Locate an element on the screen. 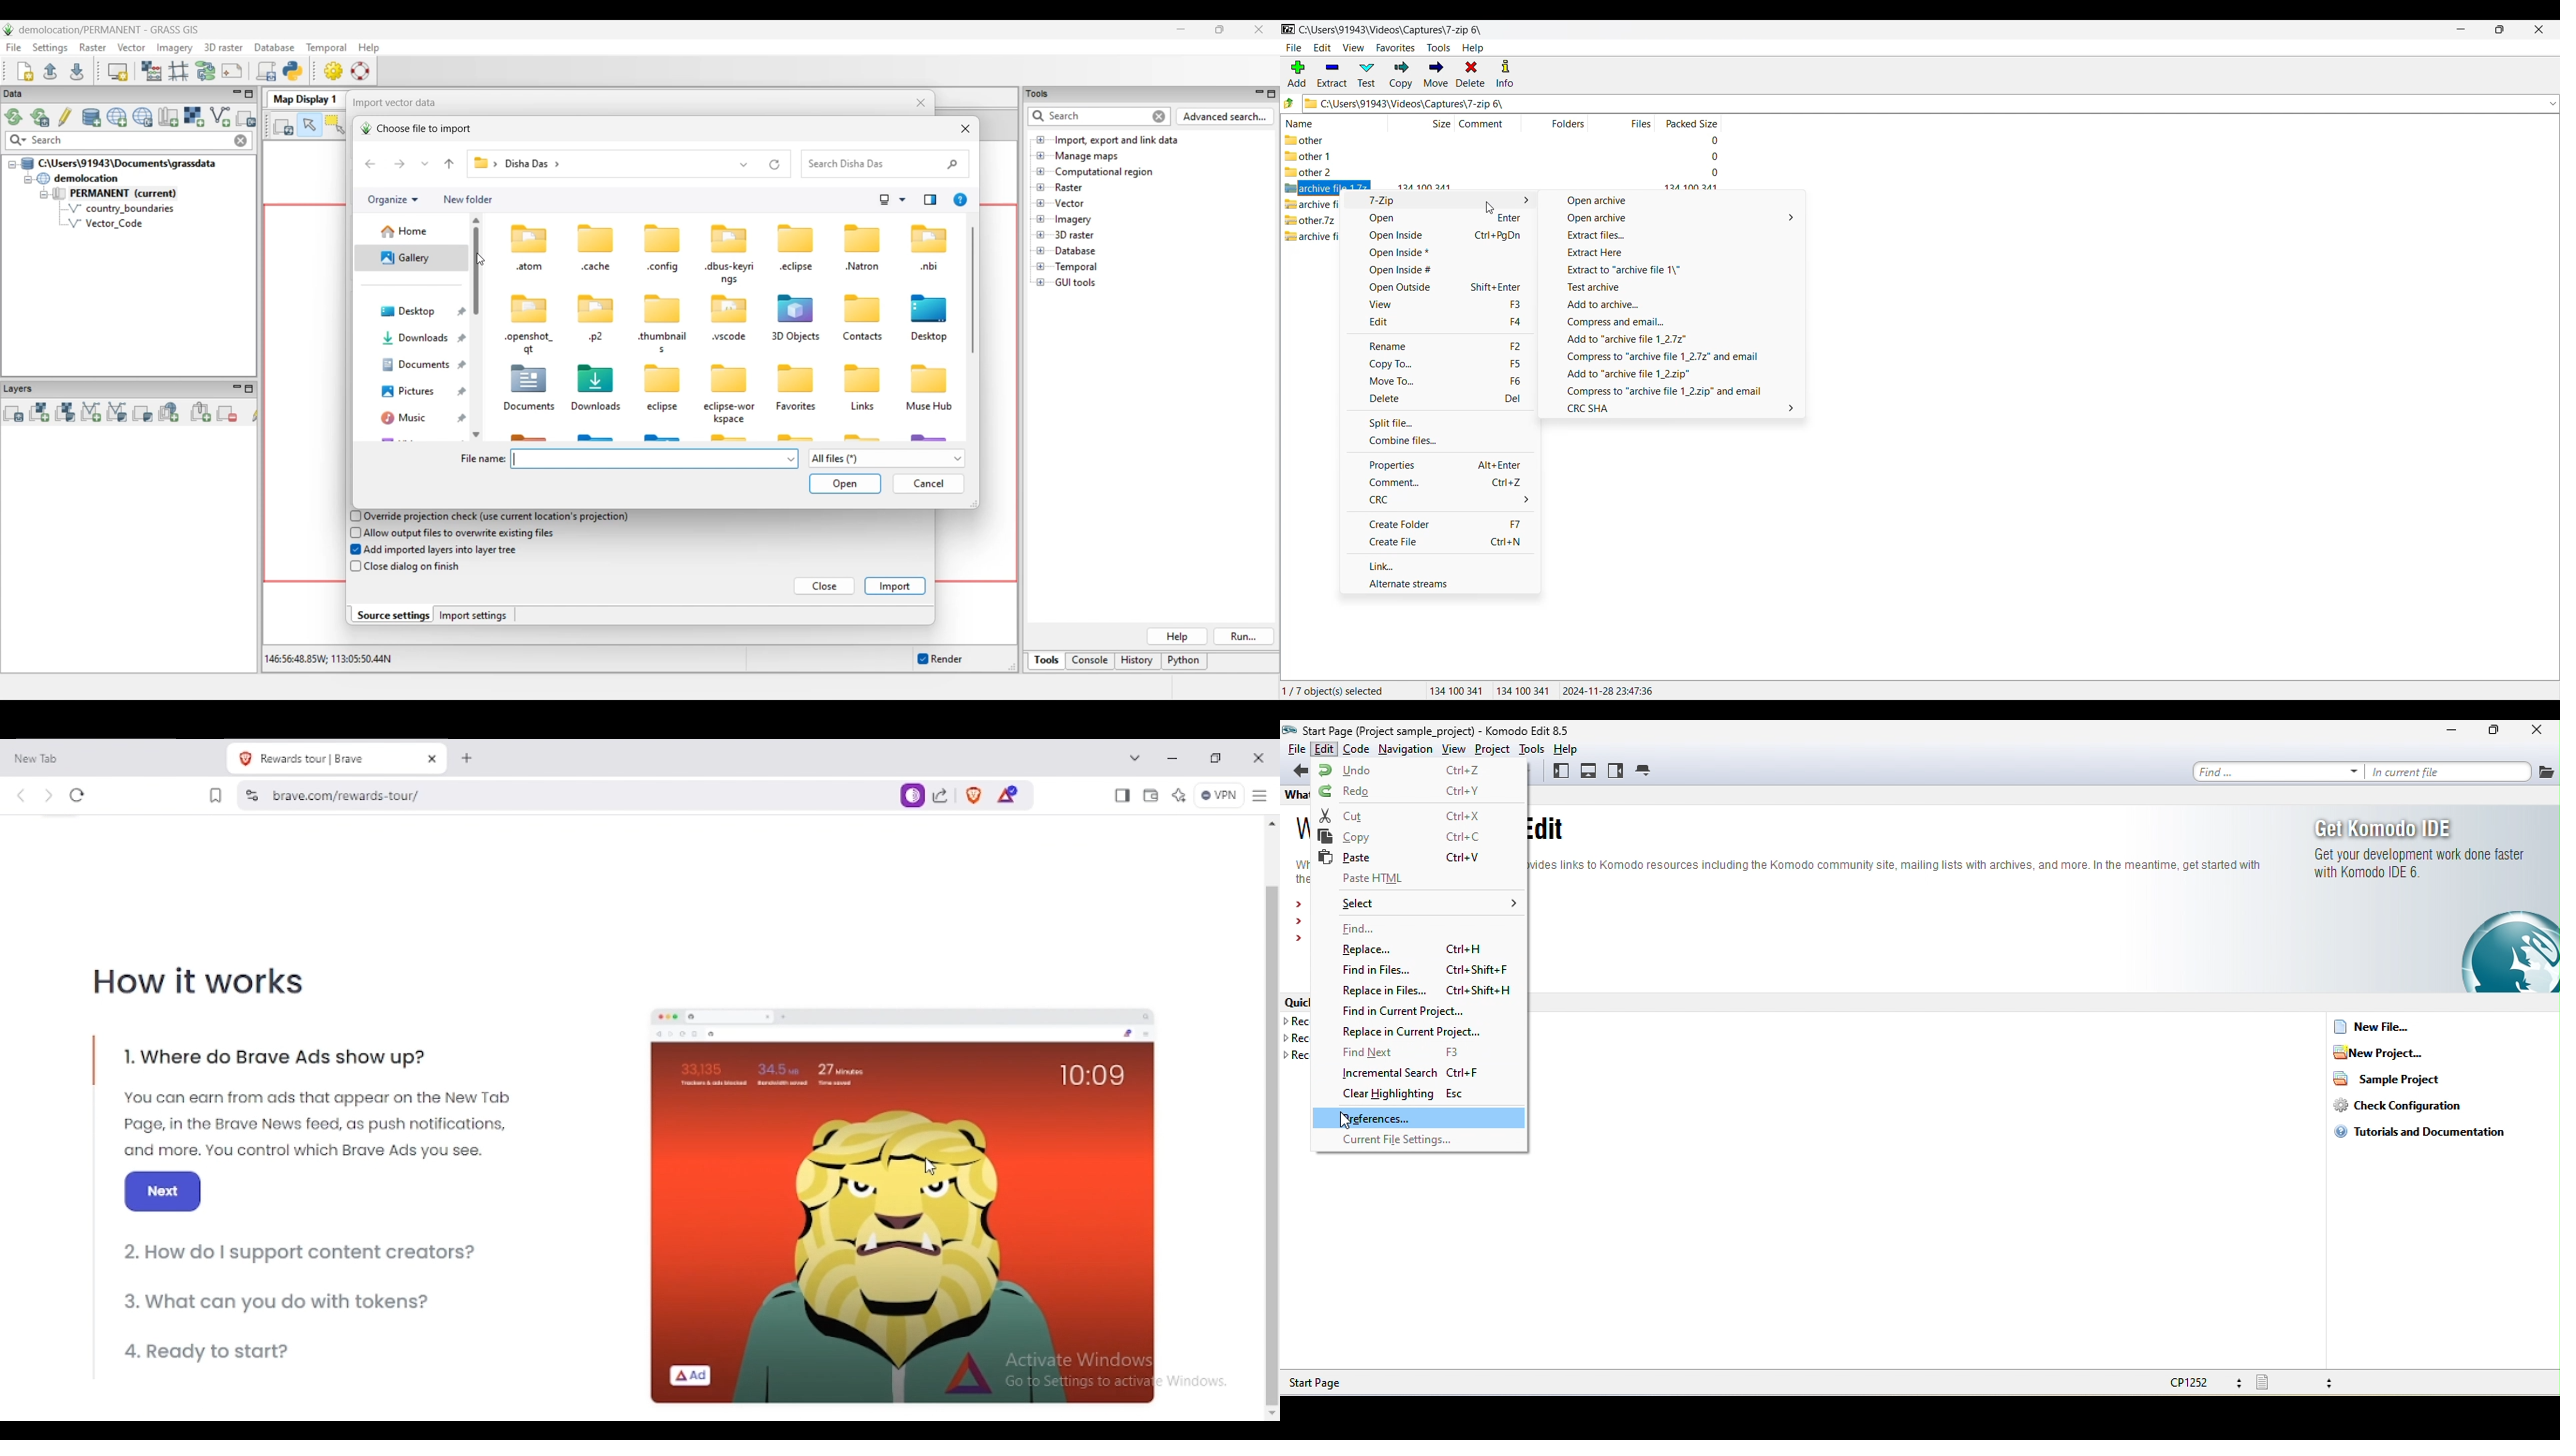 Image resolution: width=2576 pixels, height=1456 pixels. Link is located at coordinates (1440, 565).